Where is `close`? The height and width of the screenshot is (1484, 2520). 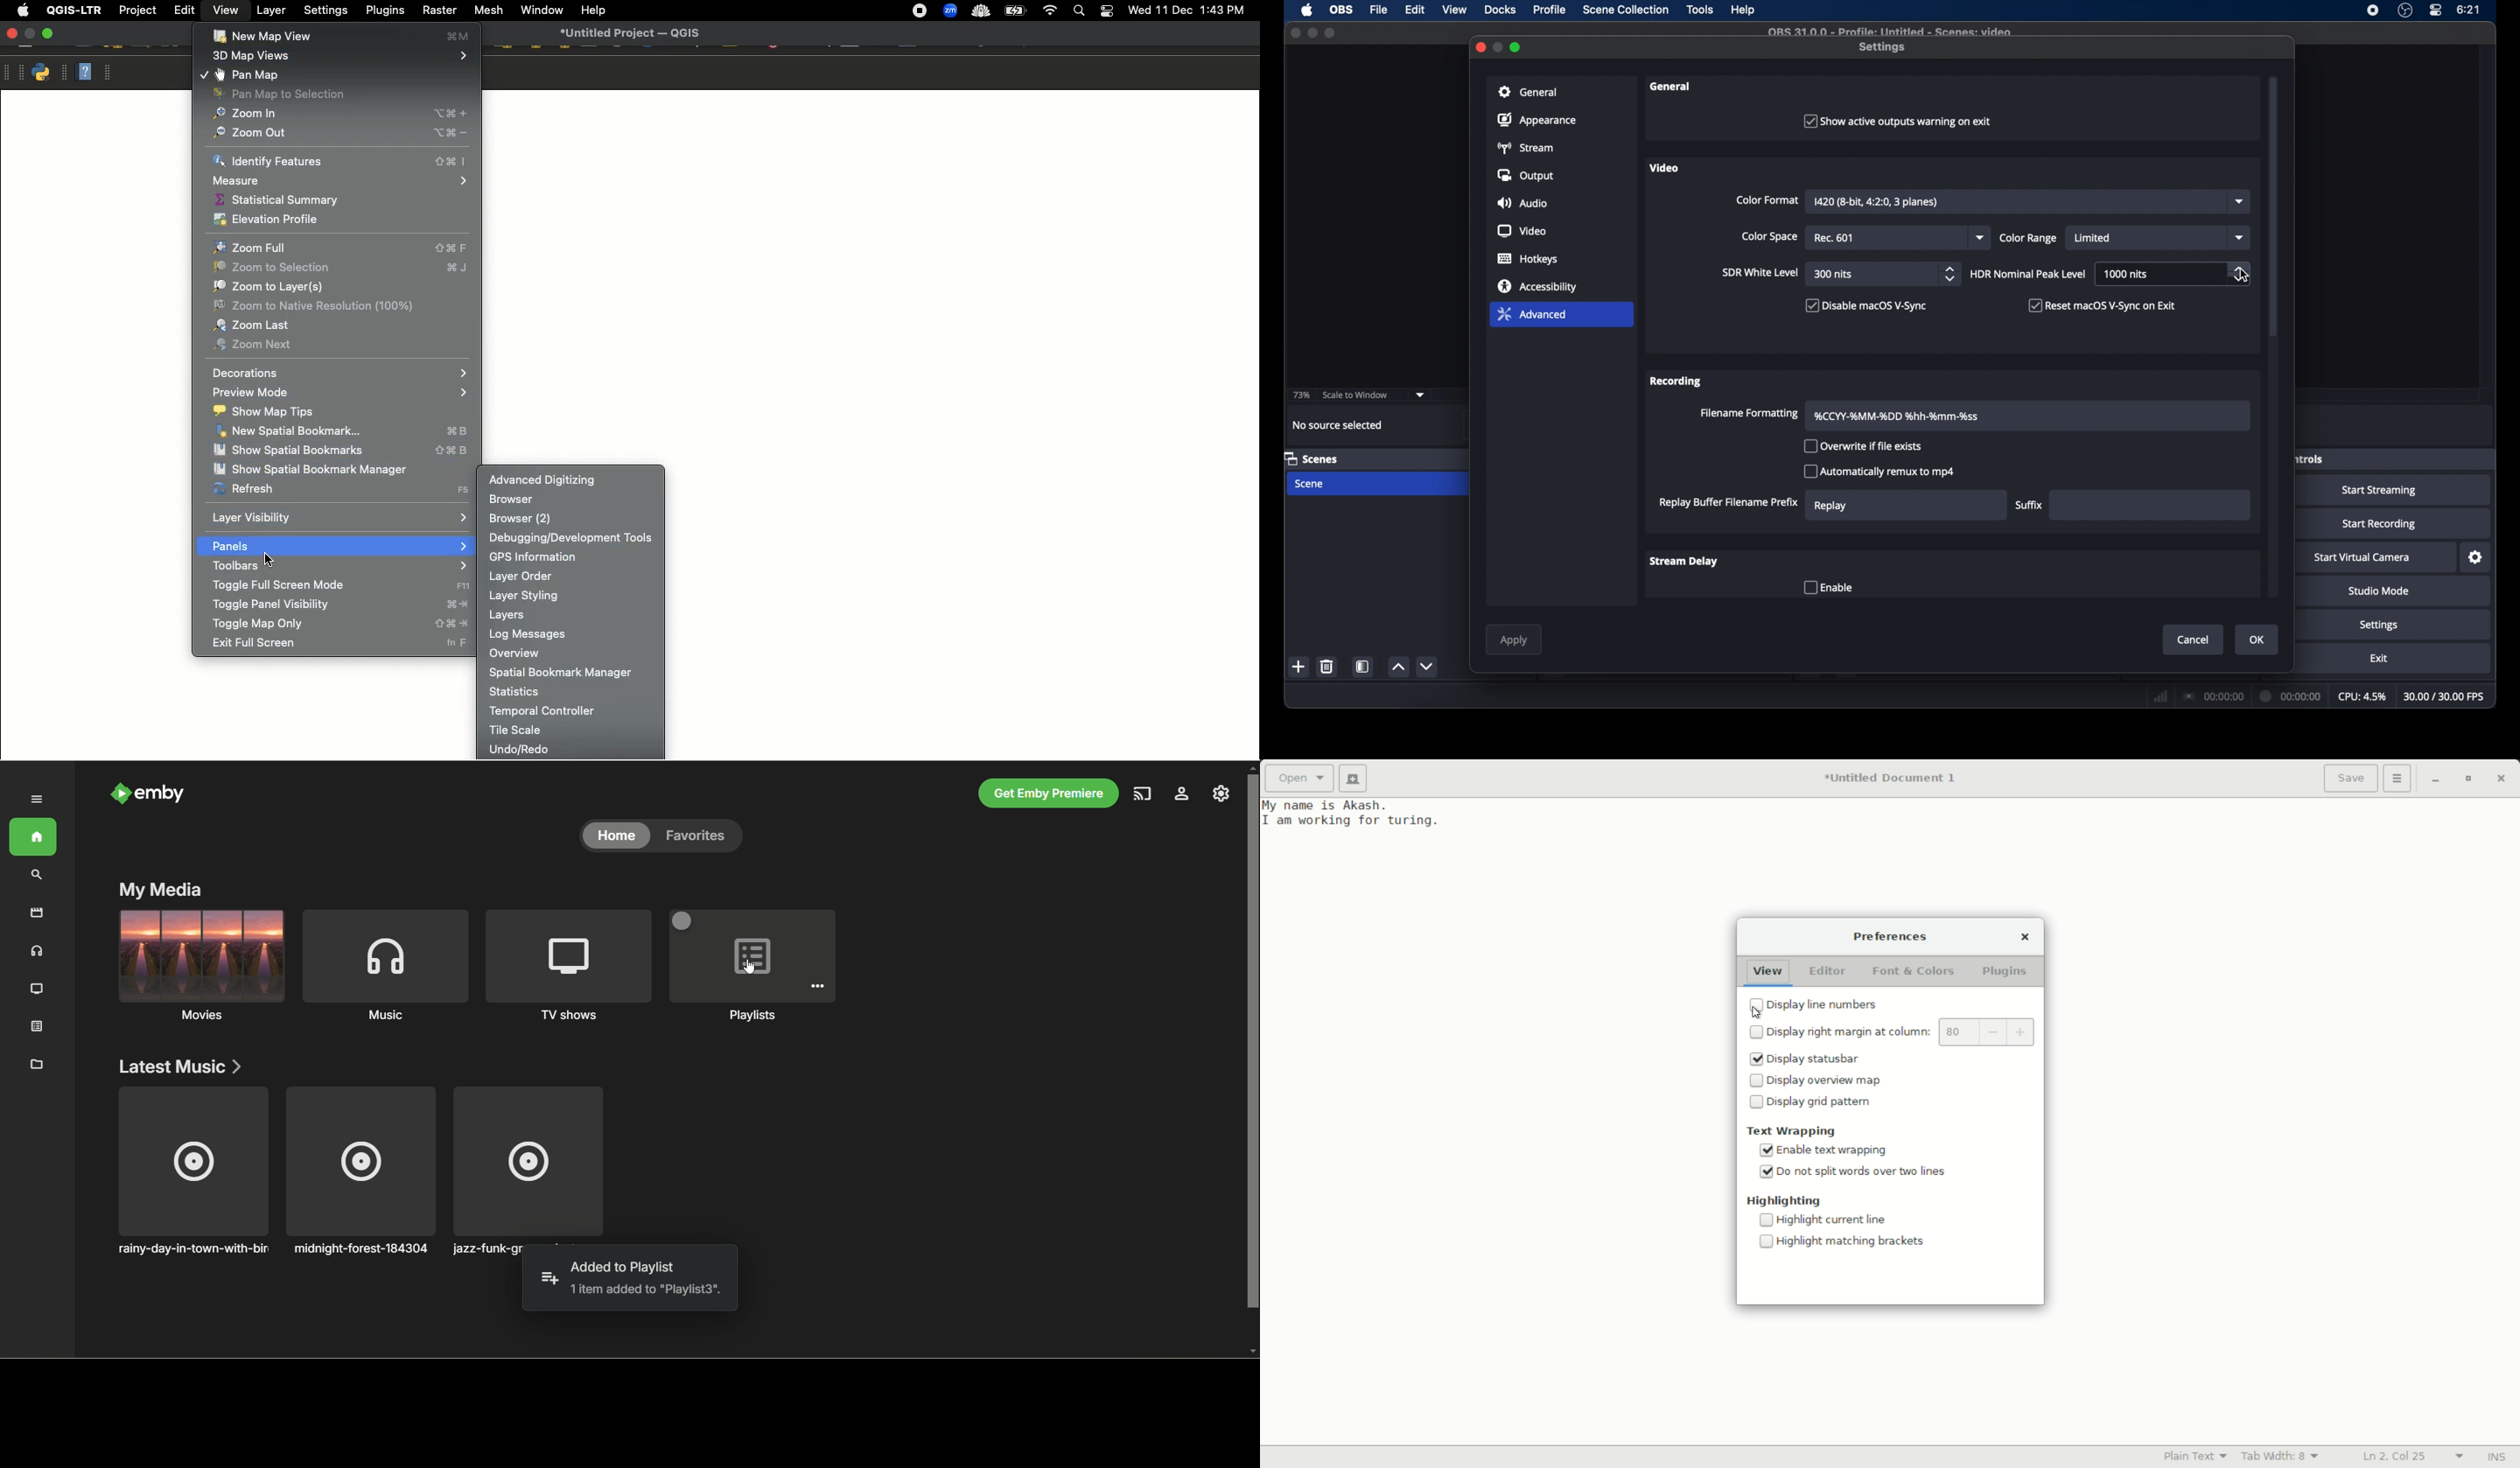
close is located at coordinates (1295, 32).